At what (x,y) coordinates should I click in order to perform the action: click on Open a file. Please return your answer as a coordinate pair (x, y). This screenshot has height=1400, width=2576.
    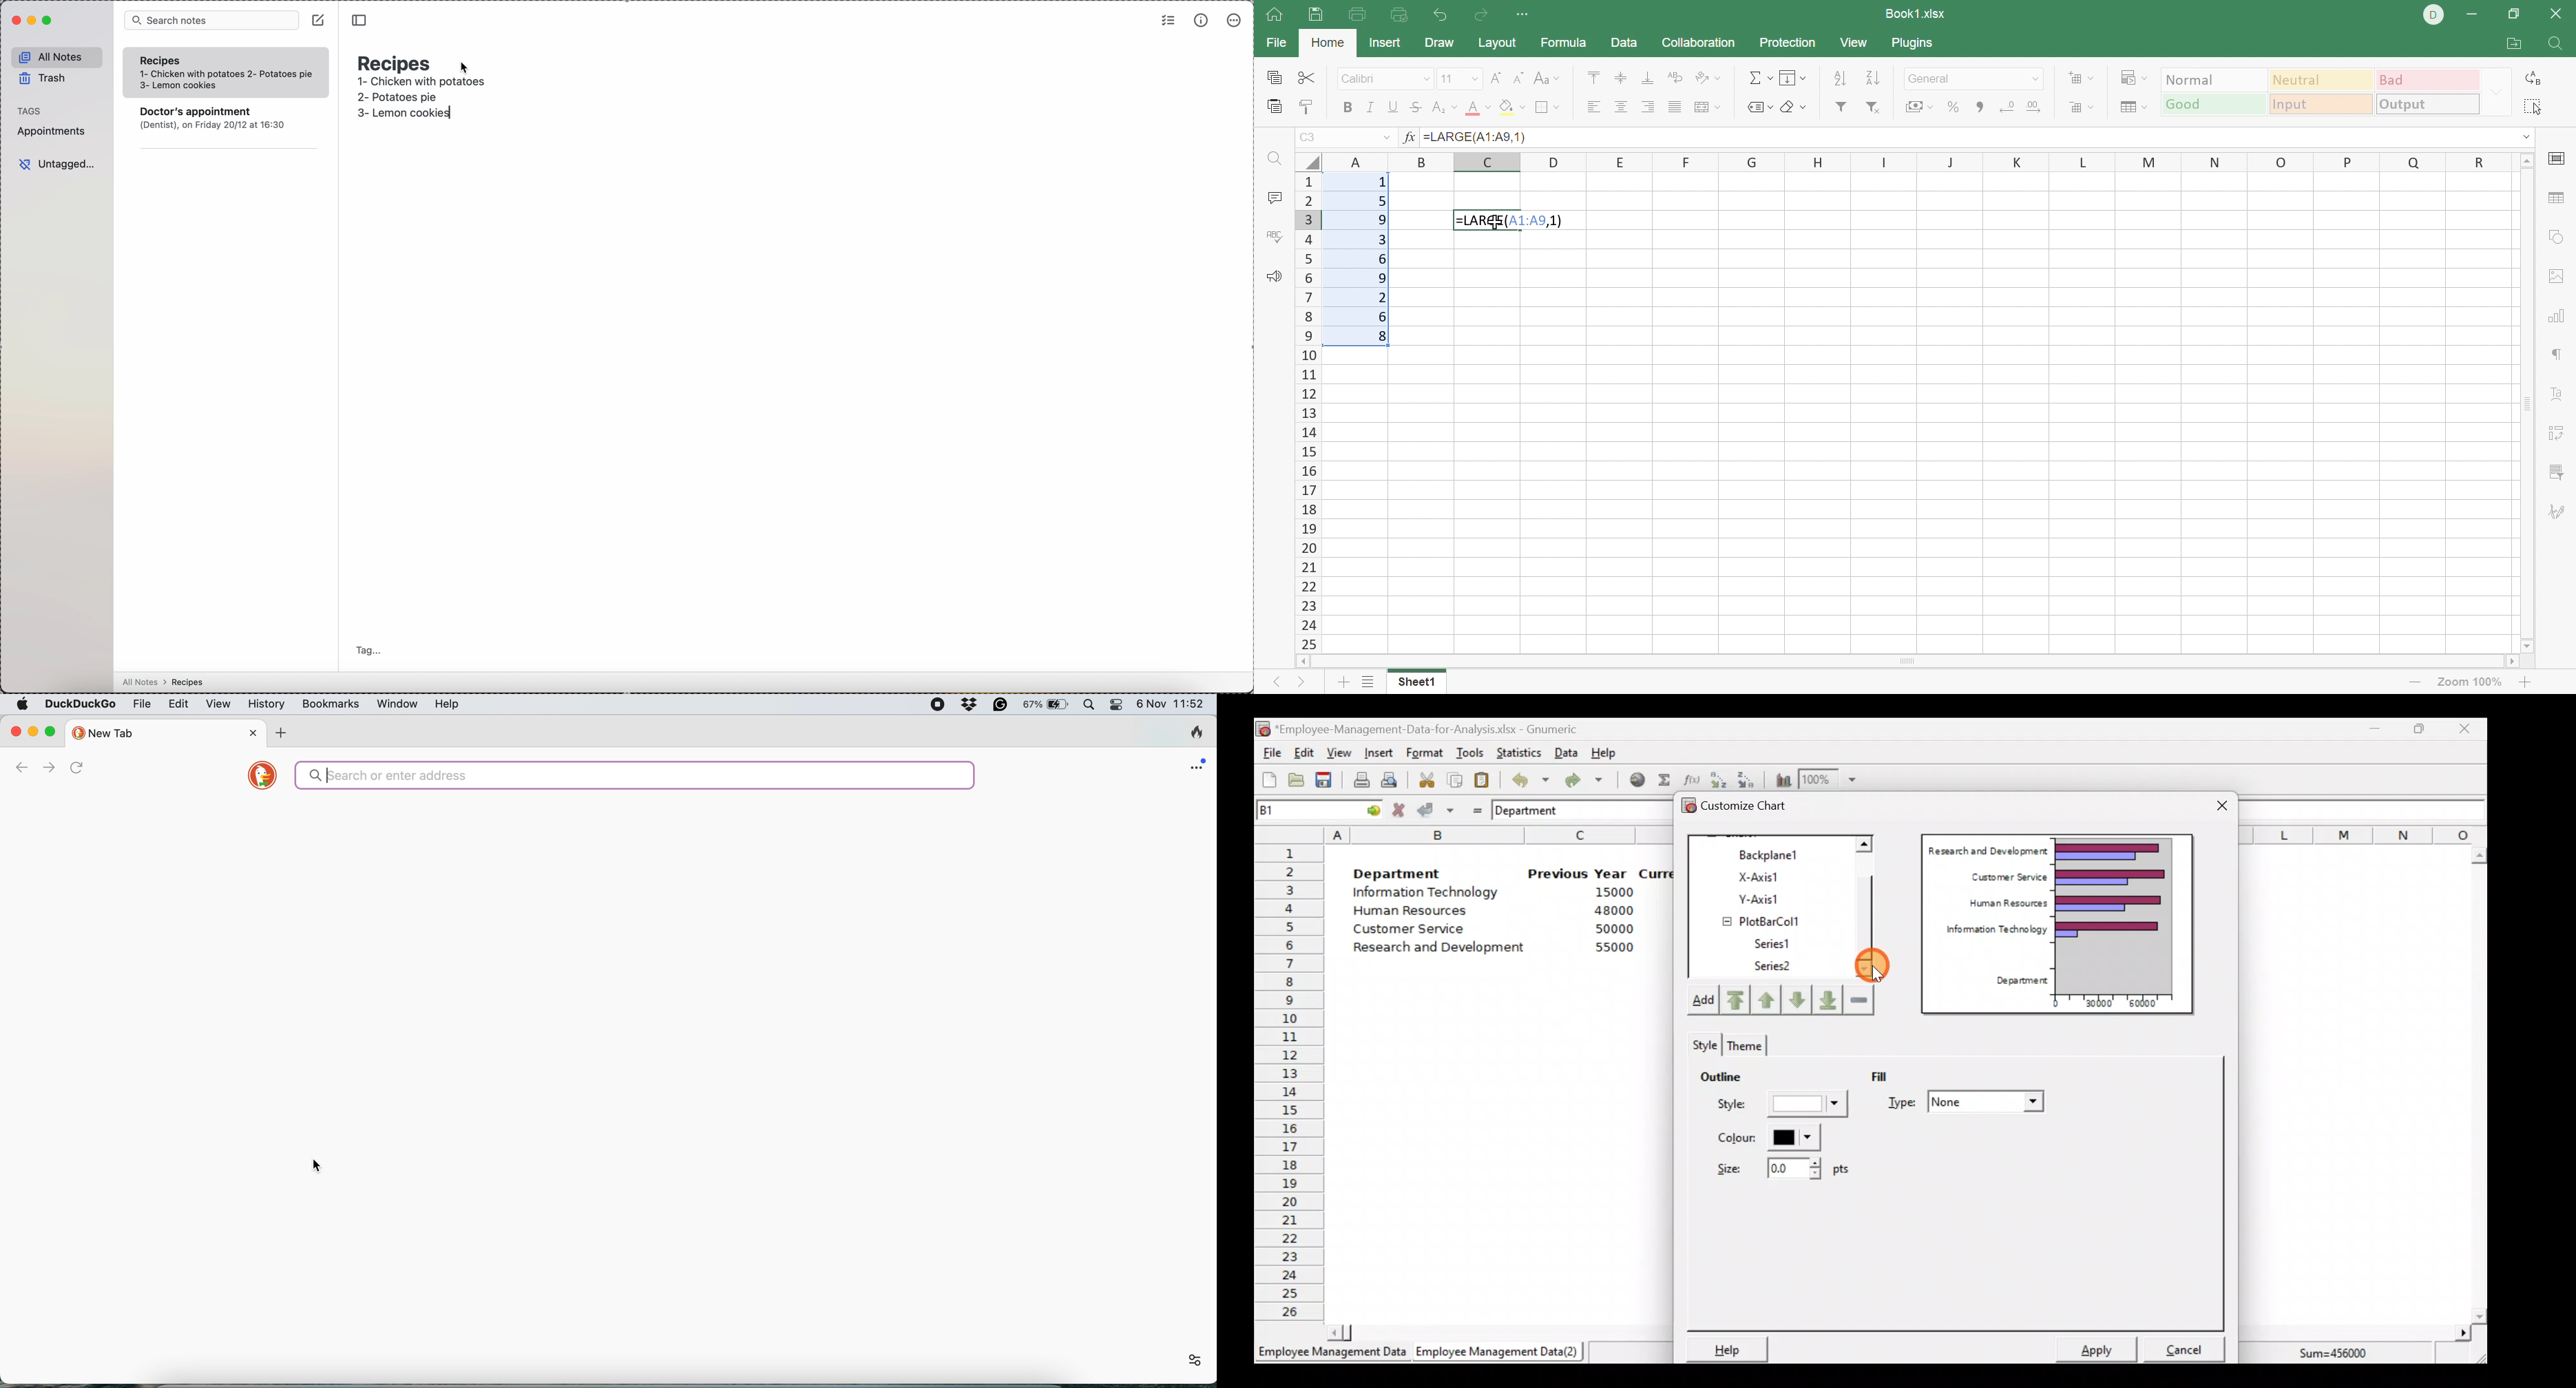
    Looking at the image, I should click on (1300, 781).